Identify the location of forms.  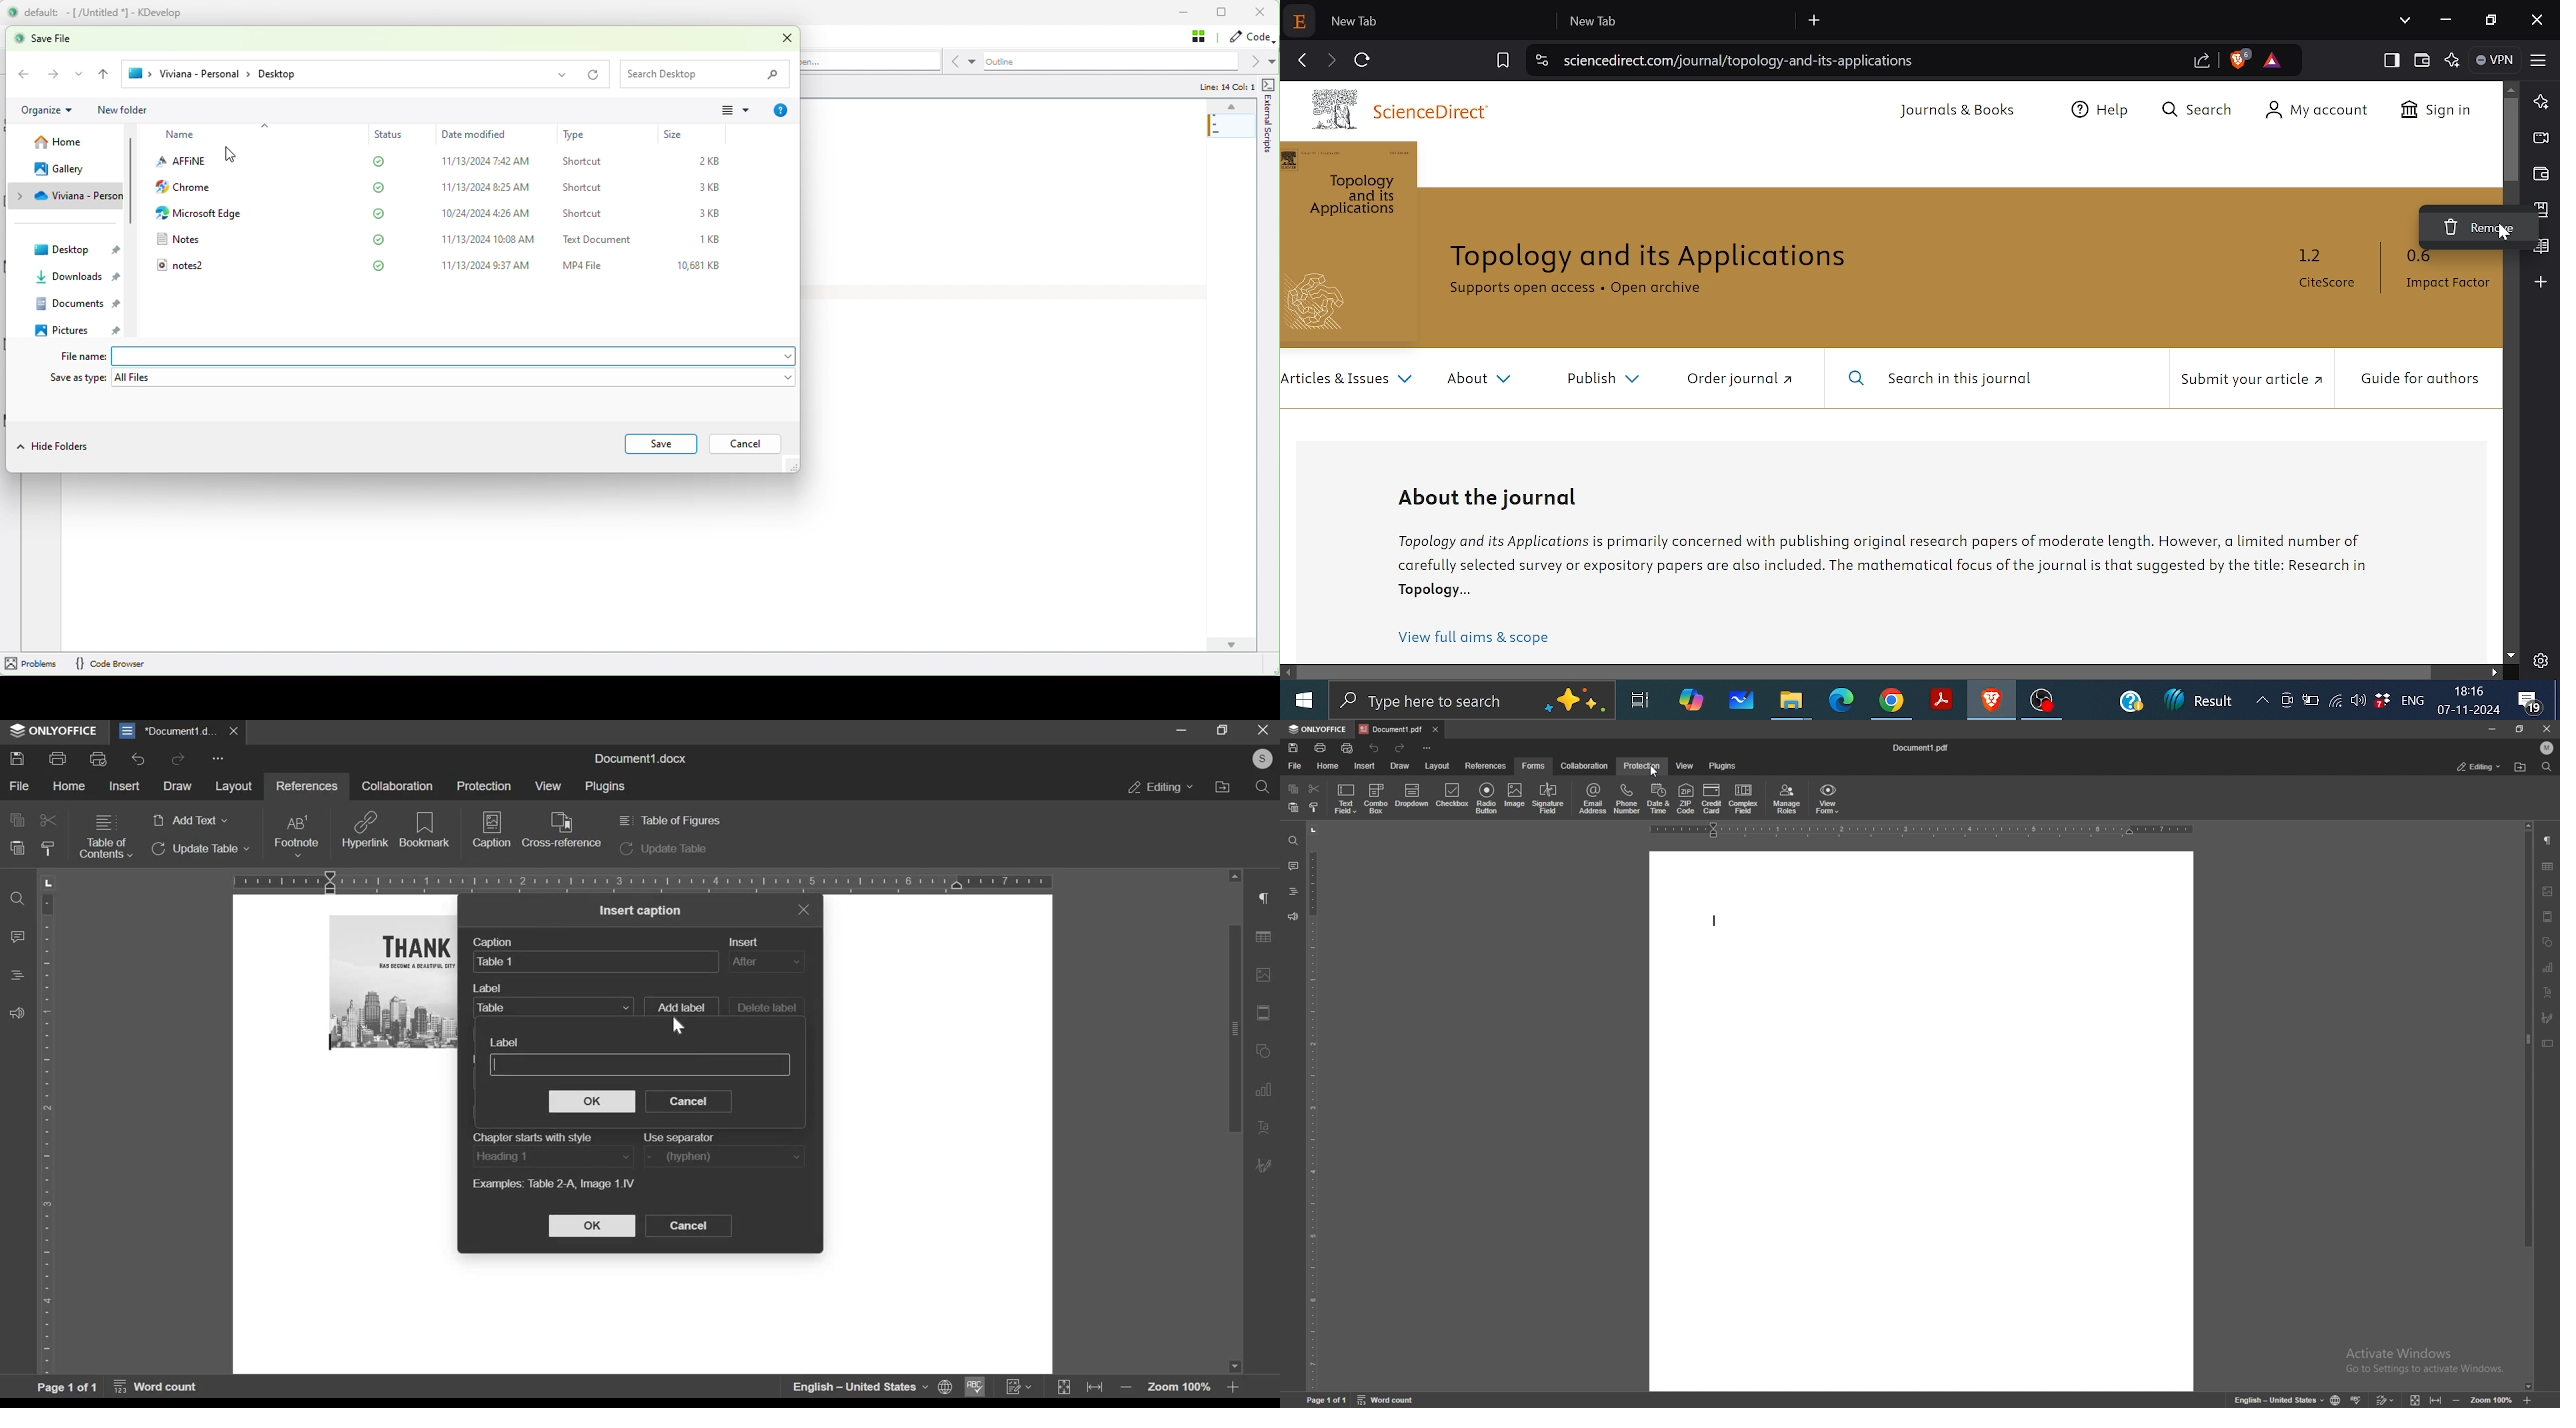
(1534, 766).